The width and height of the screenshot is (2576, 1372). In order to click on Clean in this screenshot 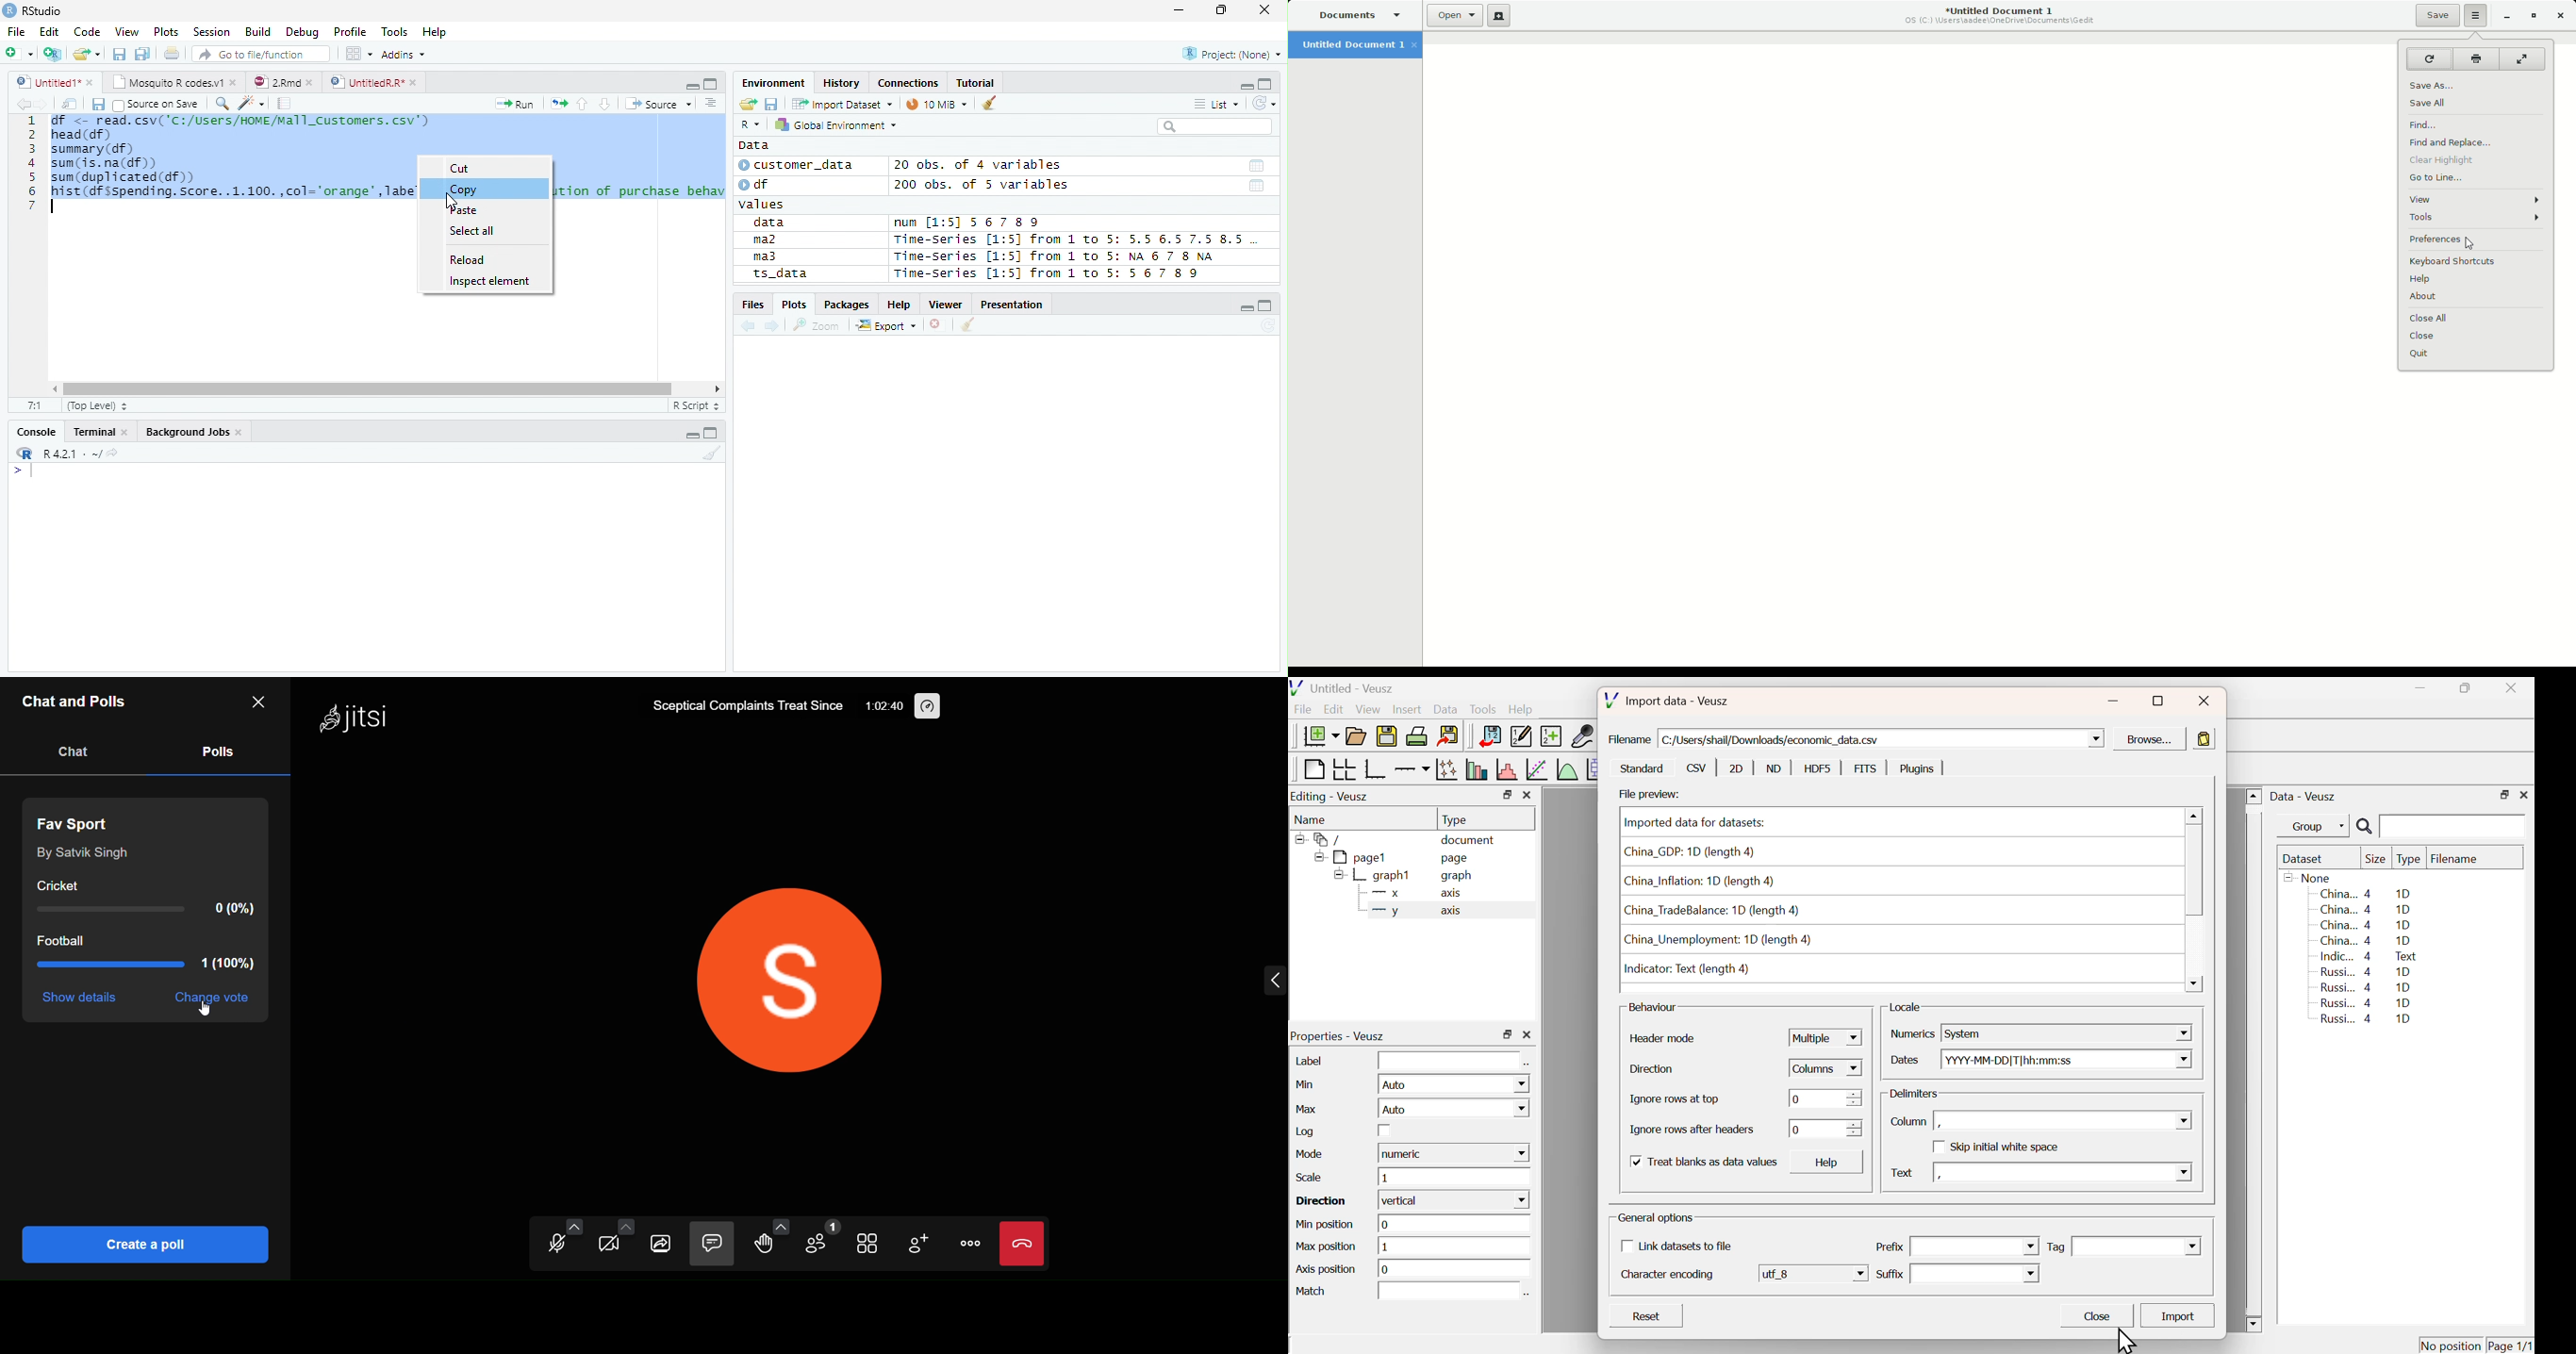, I will do `click(968, 324)`.